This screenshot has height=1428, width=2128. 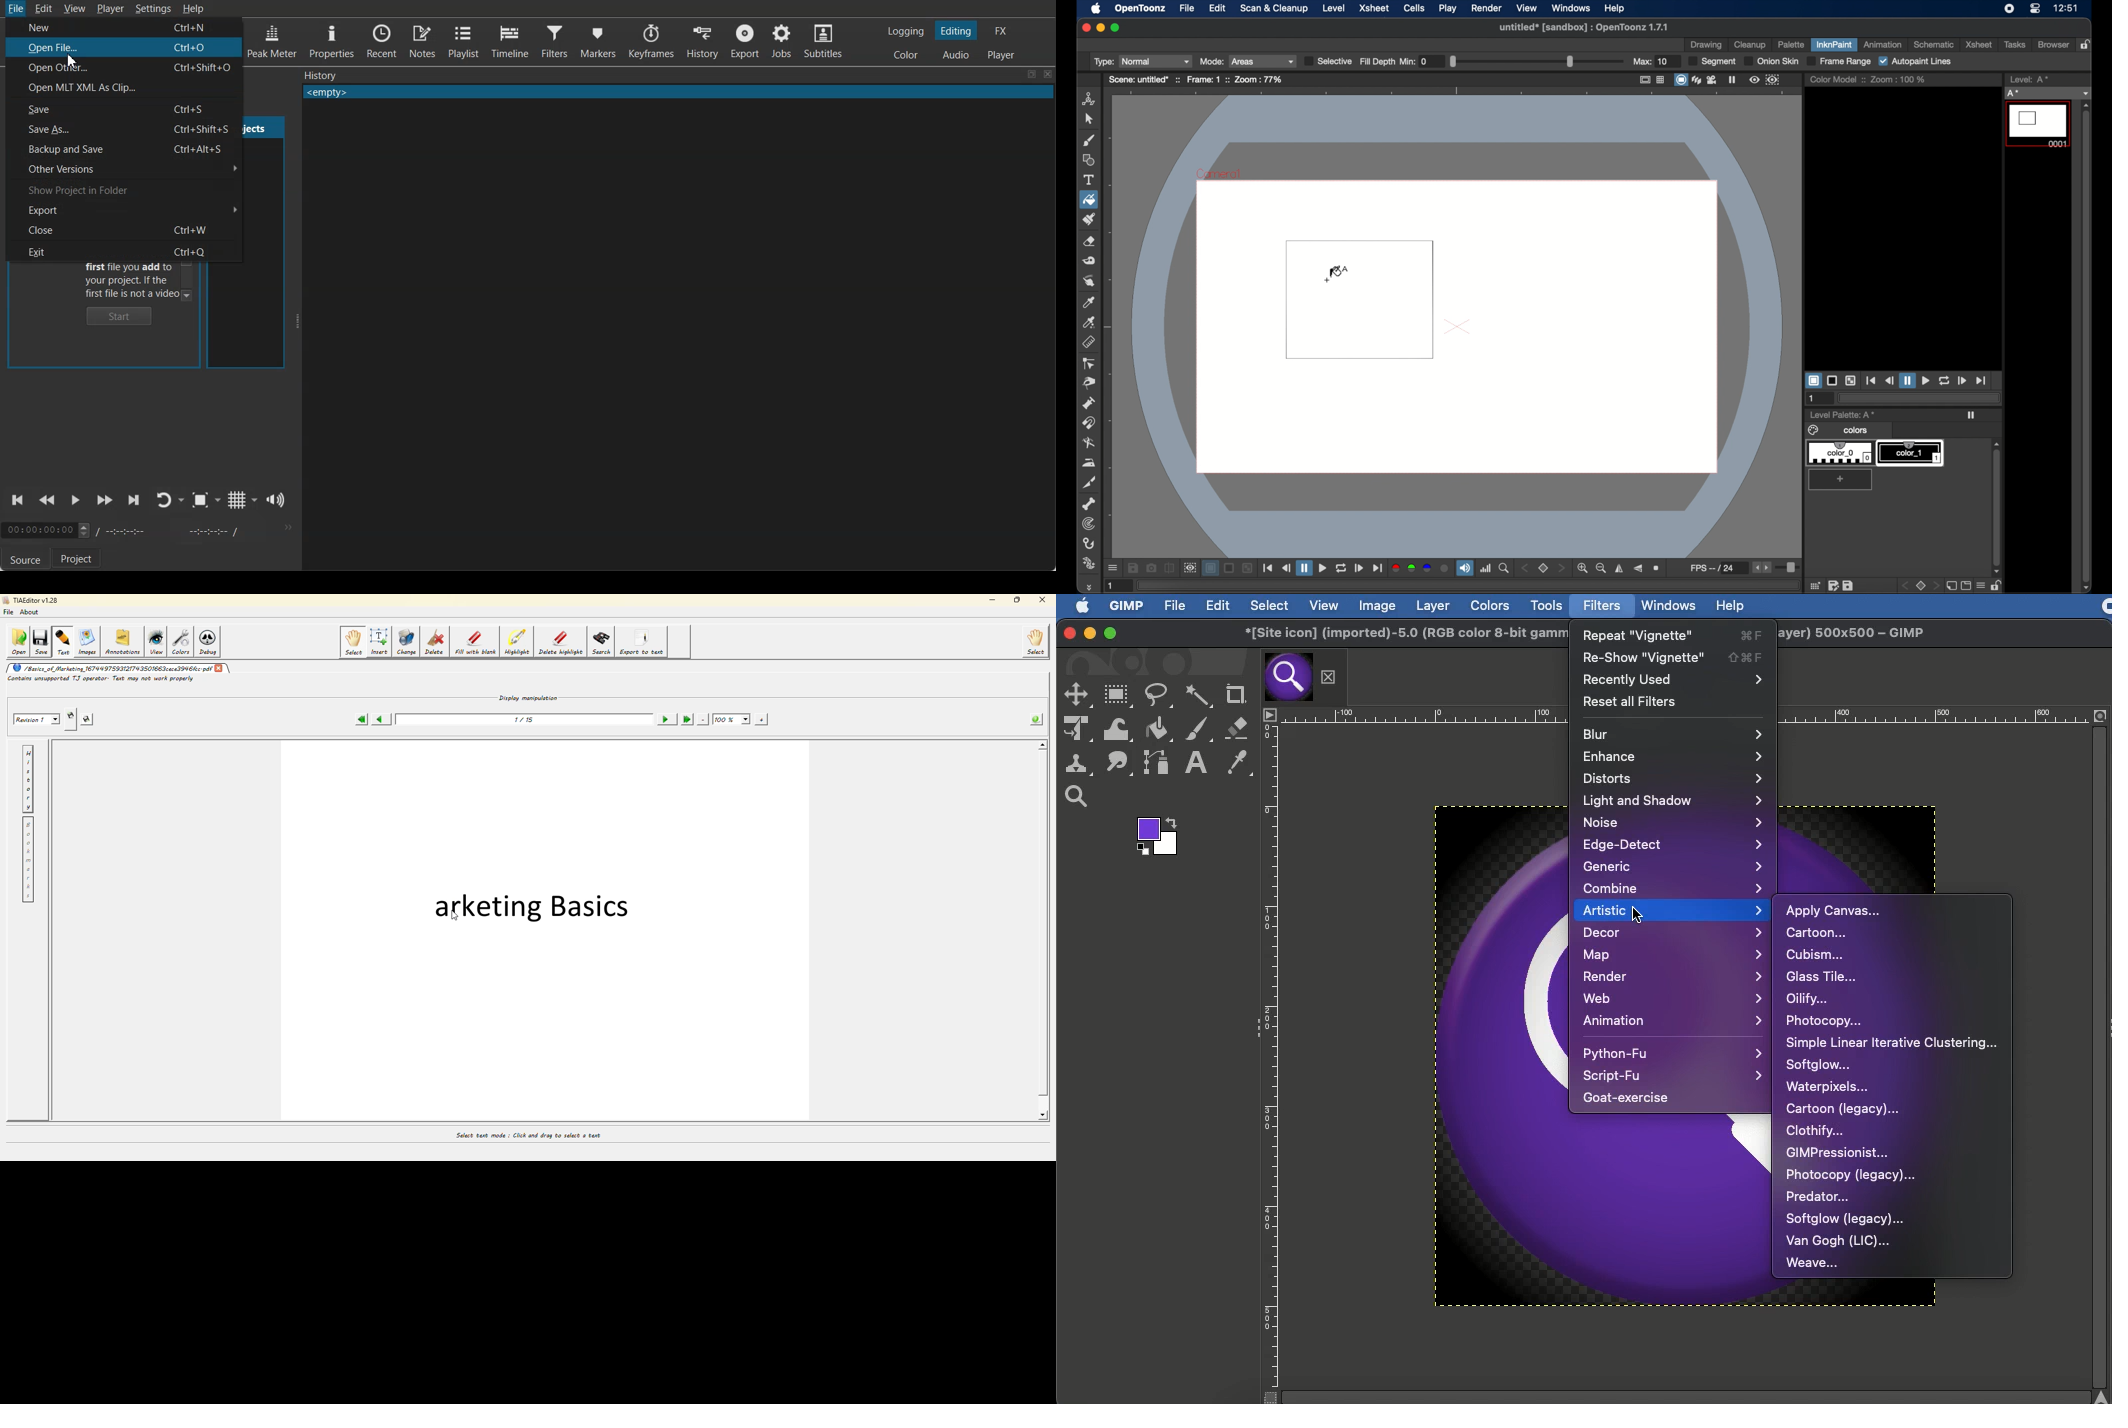 What do you see at coordinates (73, 150) in the screenshot?
I see `Backup and Save` at bounding box center [73, 150].